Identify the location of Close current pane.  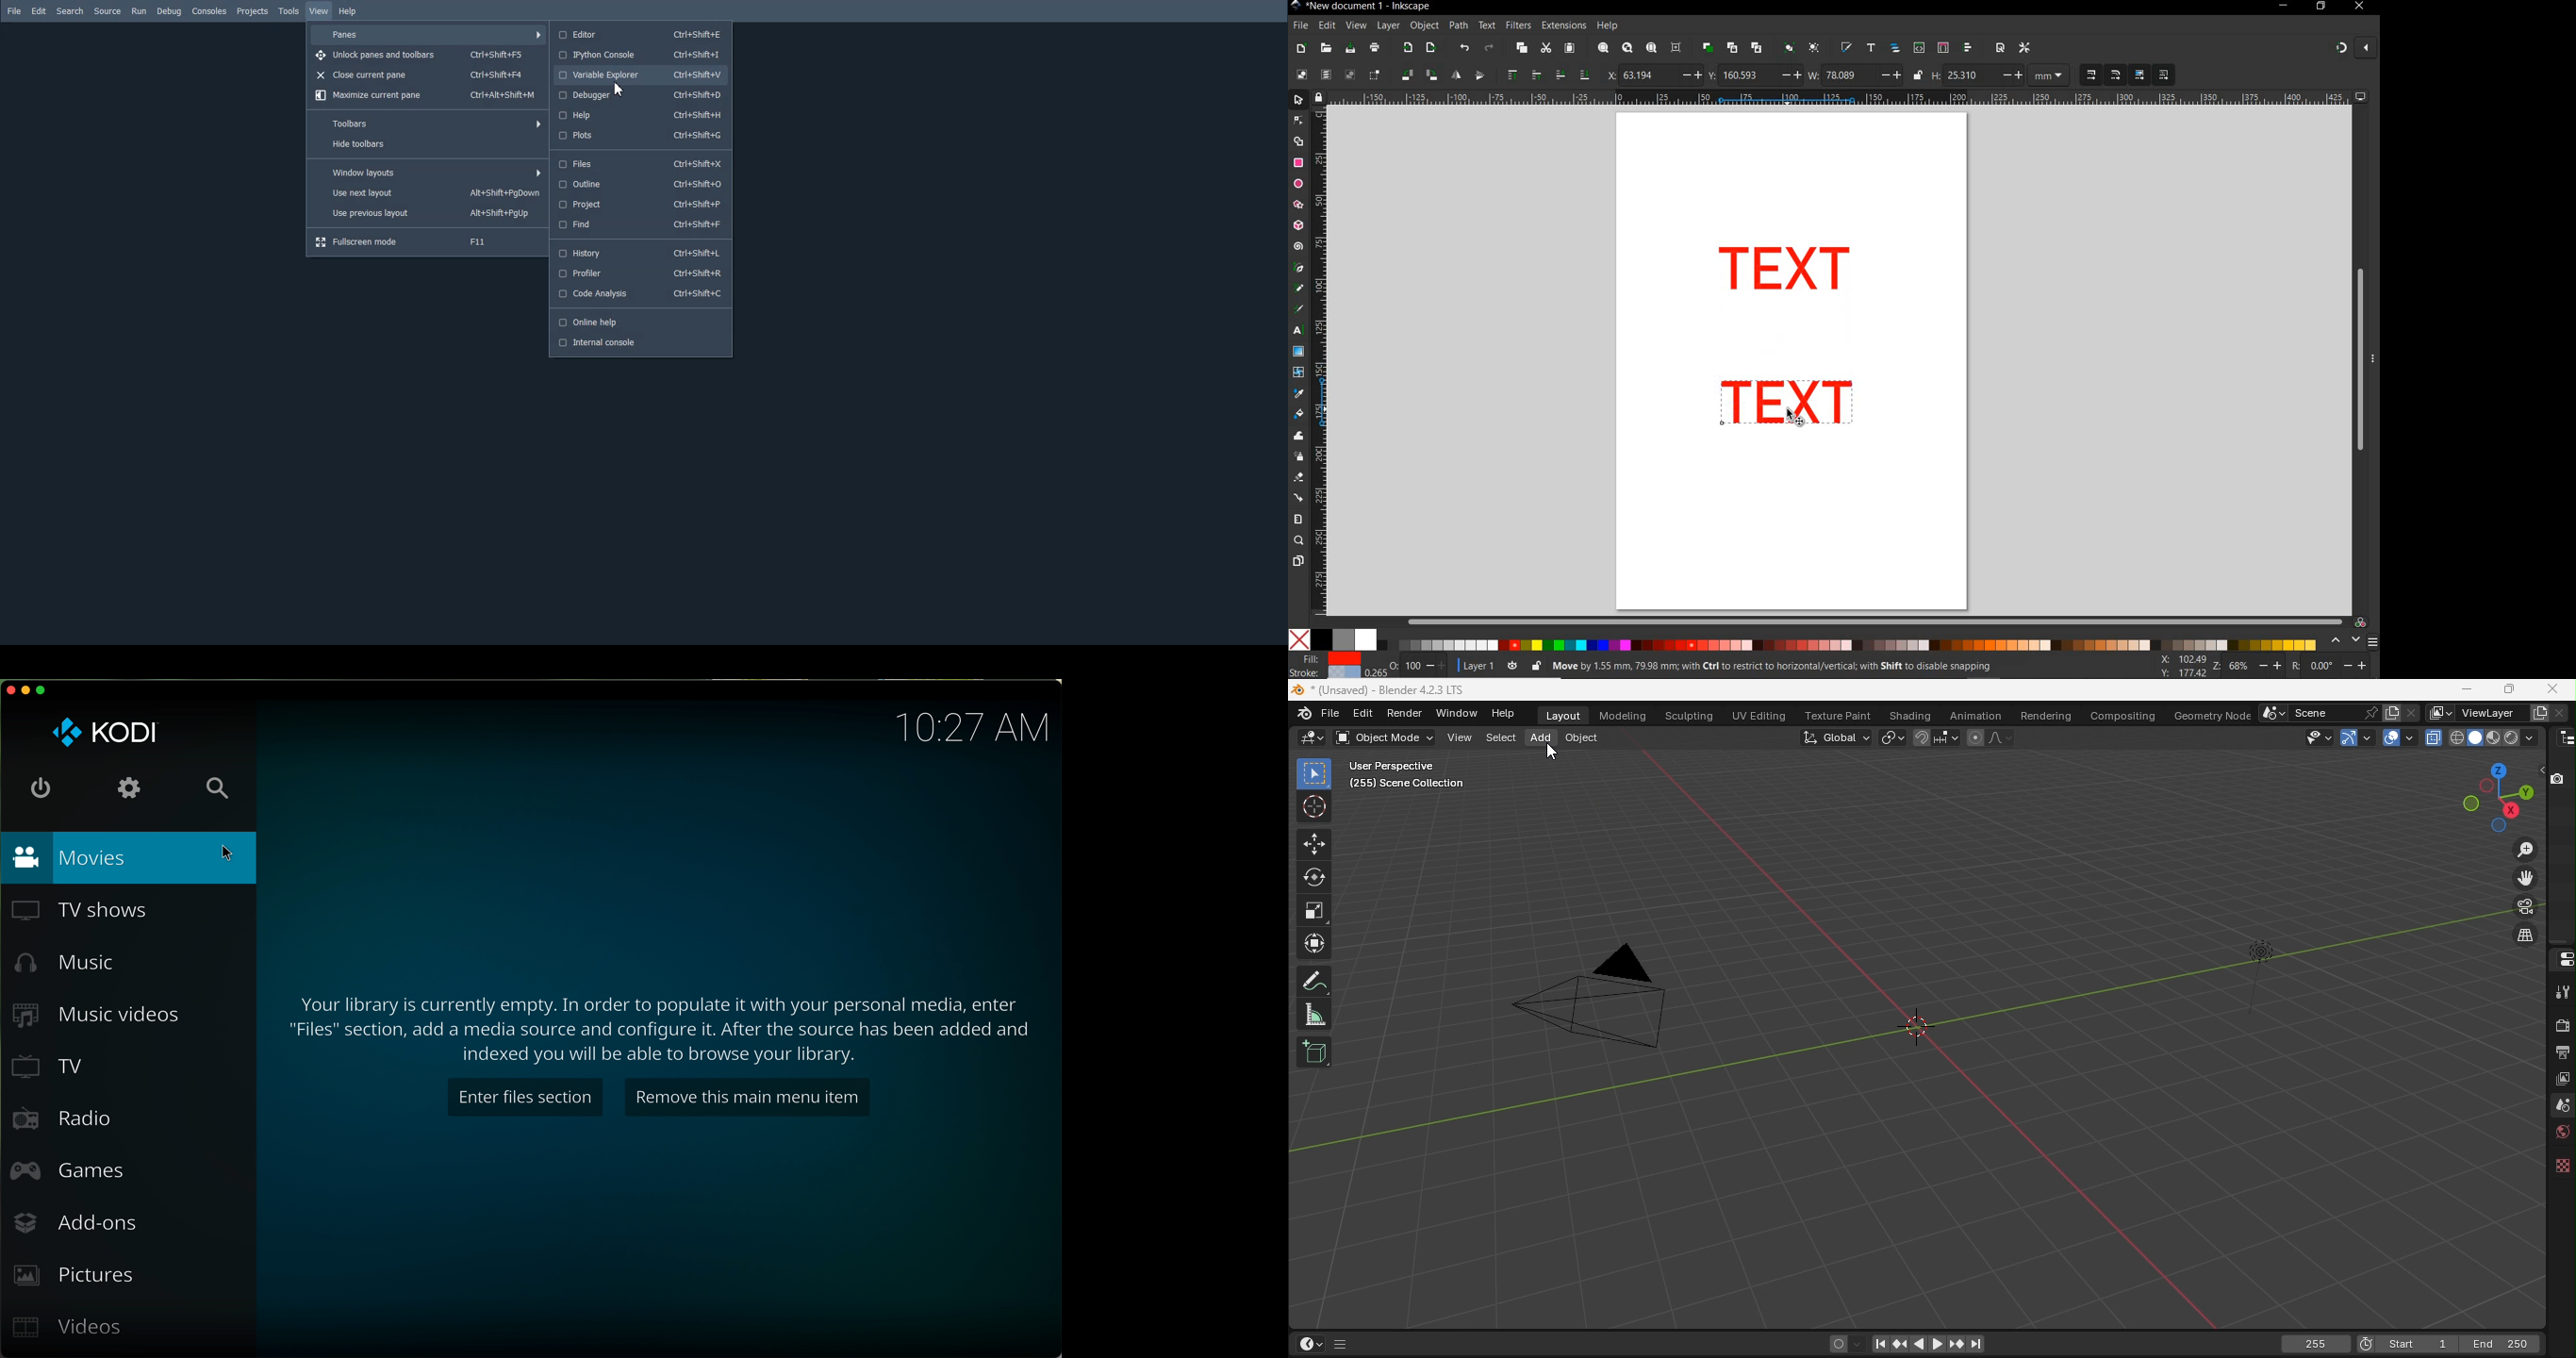
(427, 75).